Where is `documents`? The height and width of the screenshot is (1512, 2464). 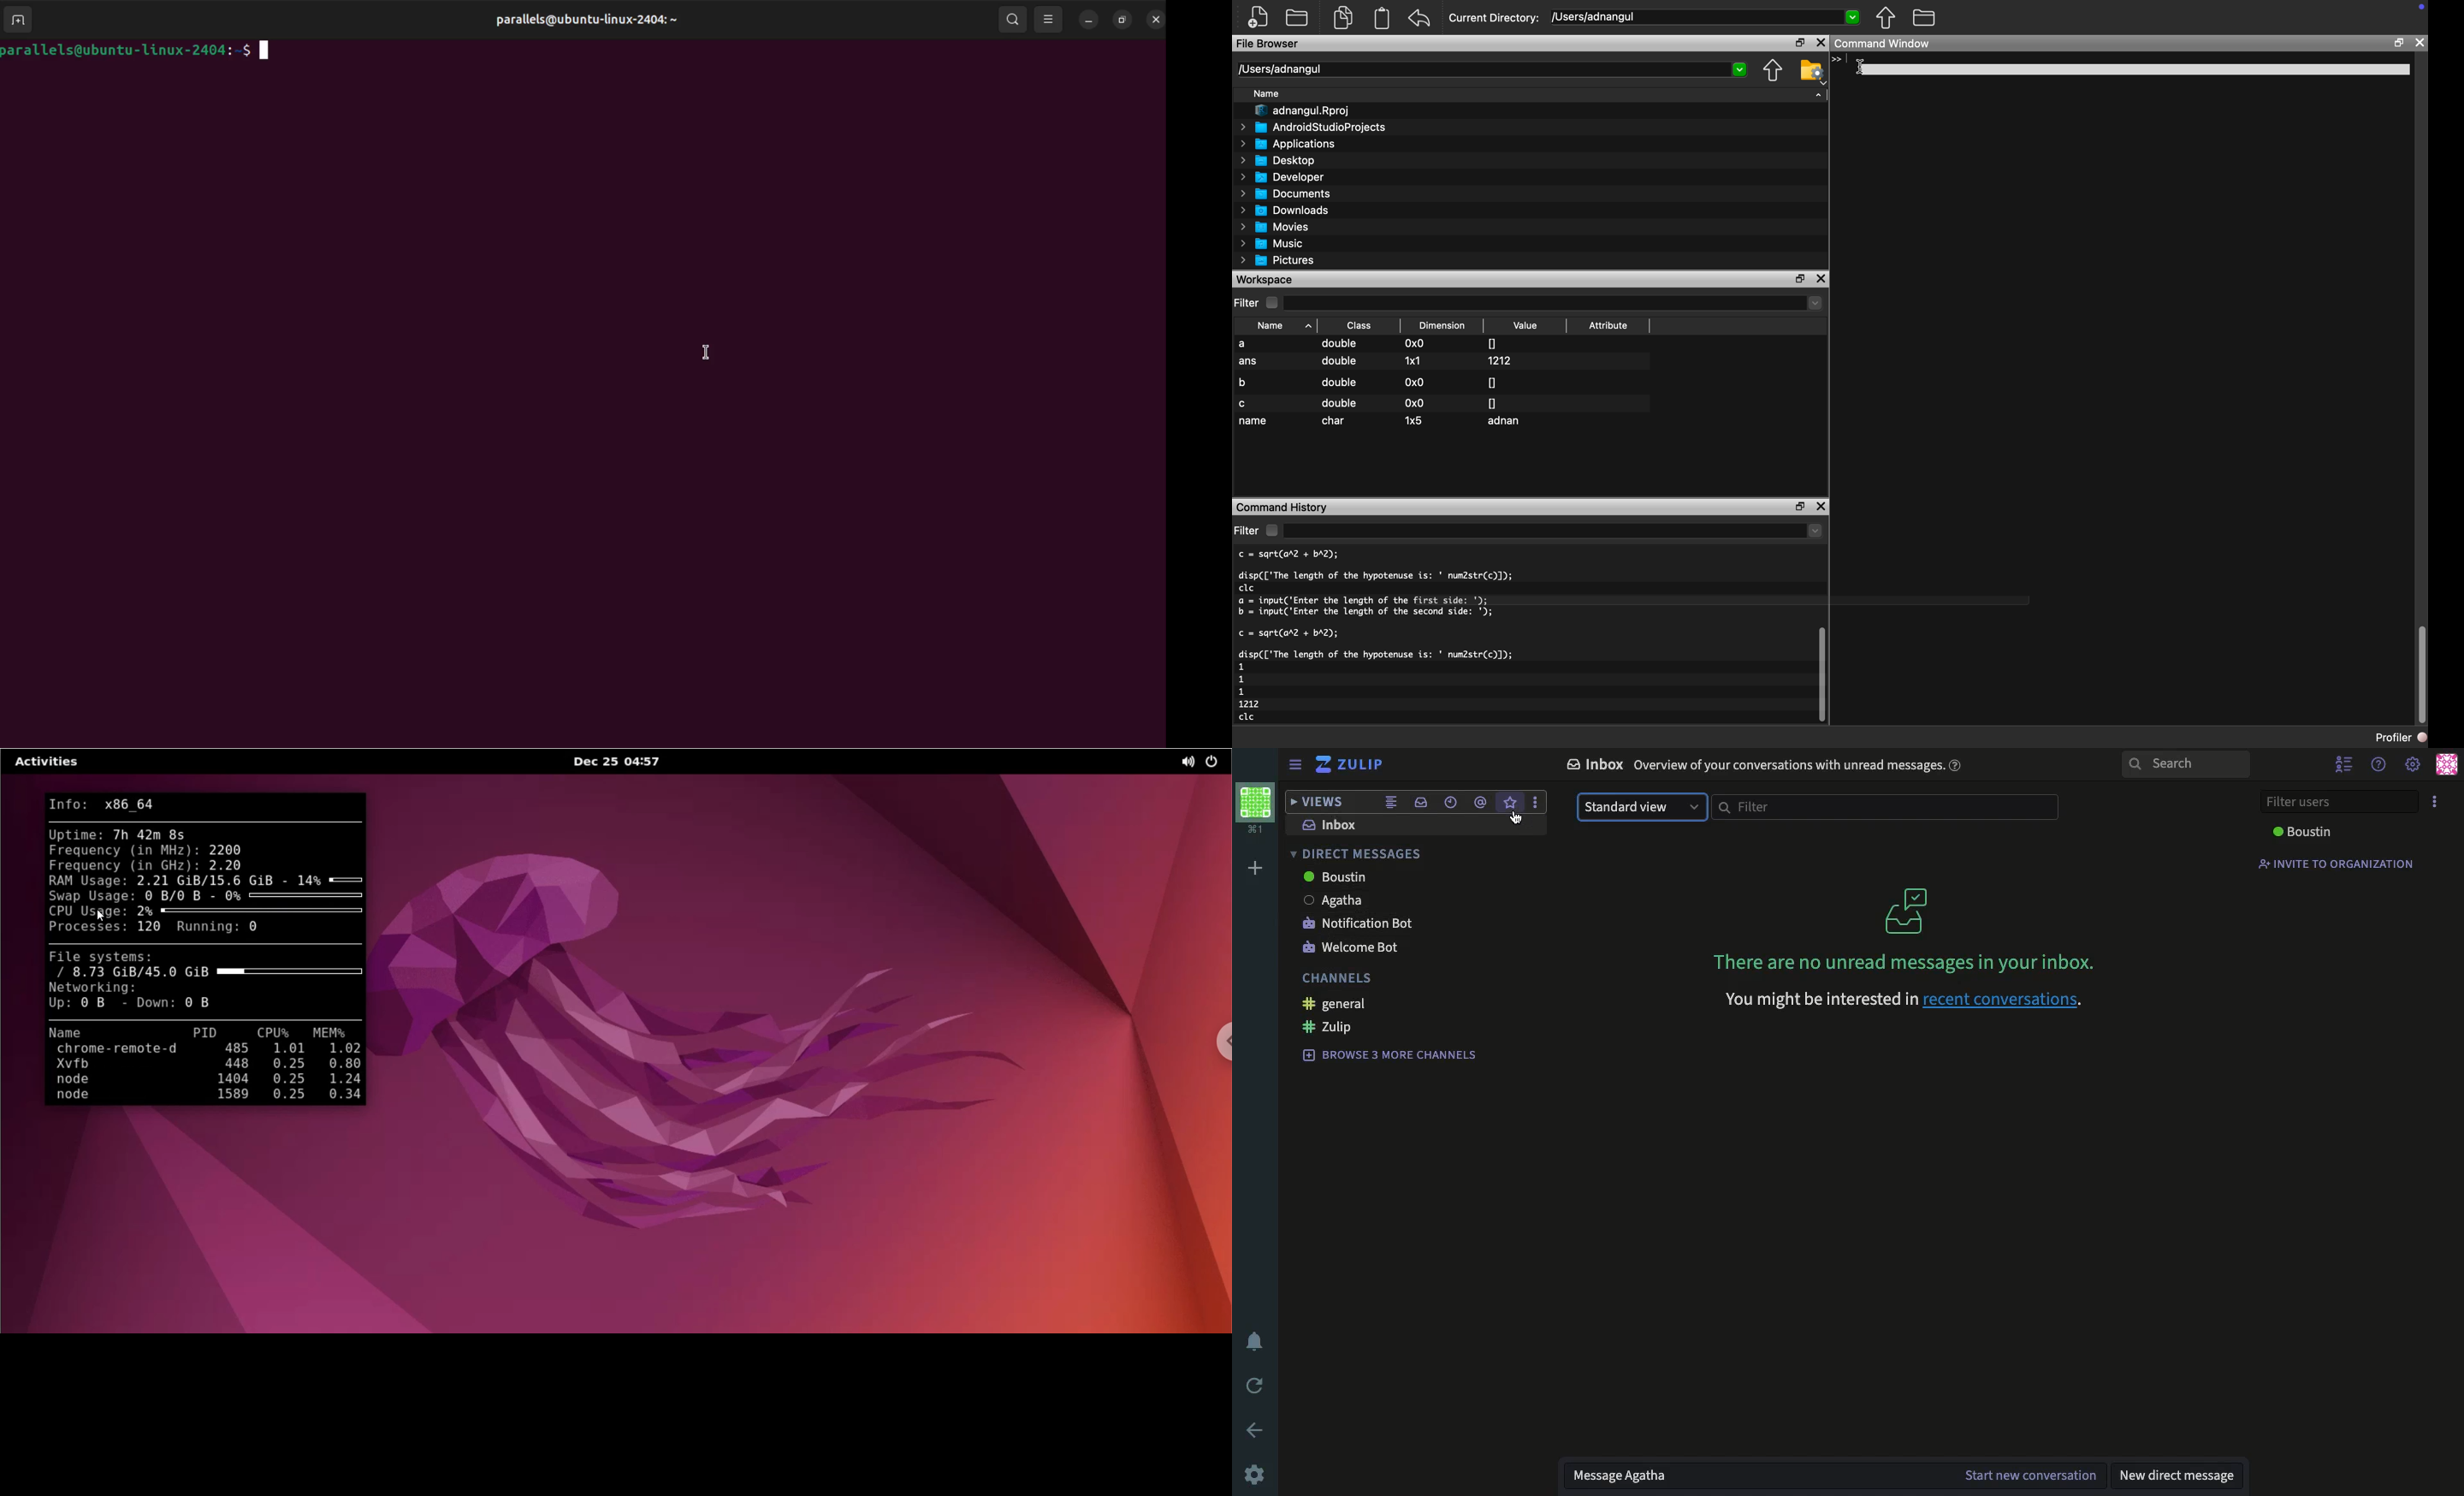 documents is located at coordinates (1343, 17).